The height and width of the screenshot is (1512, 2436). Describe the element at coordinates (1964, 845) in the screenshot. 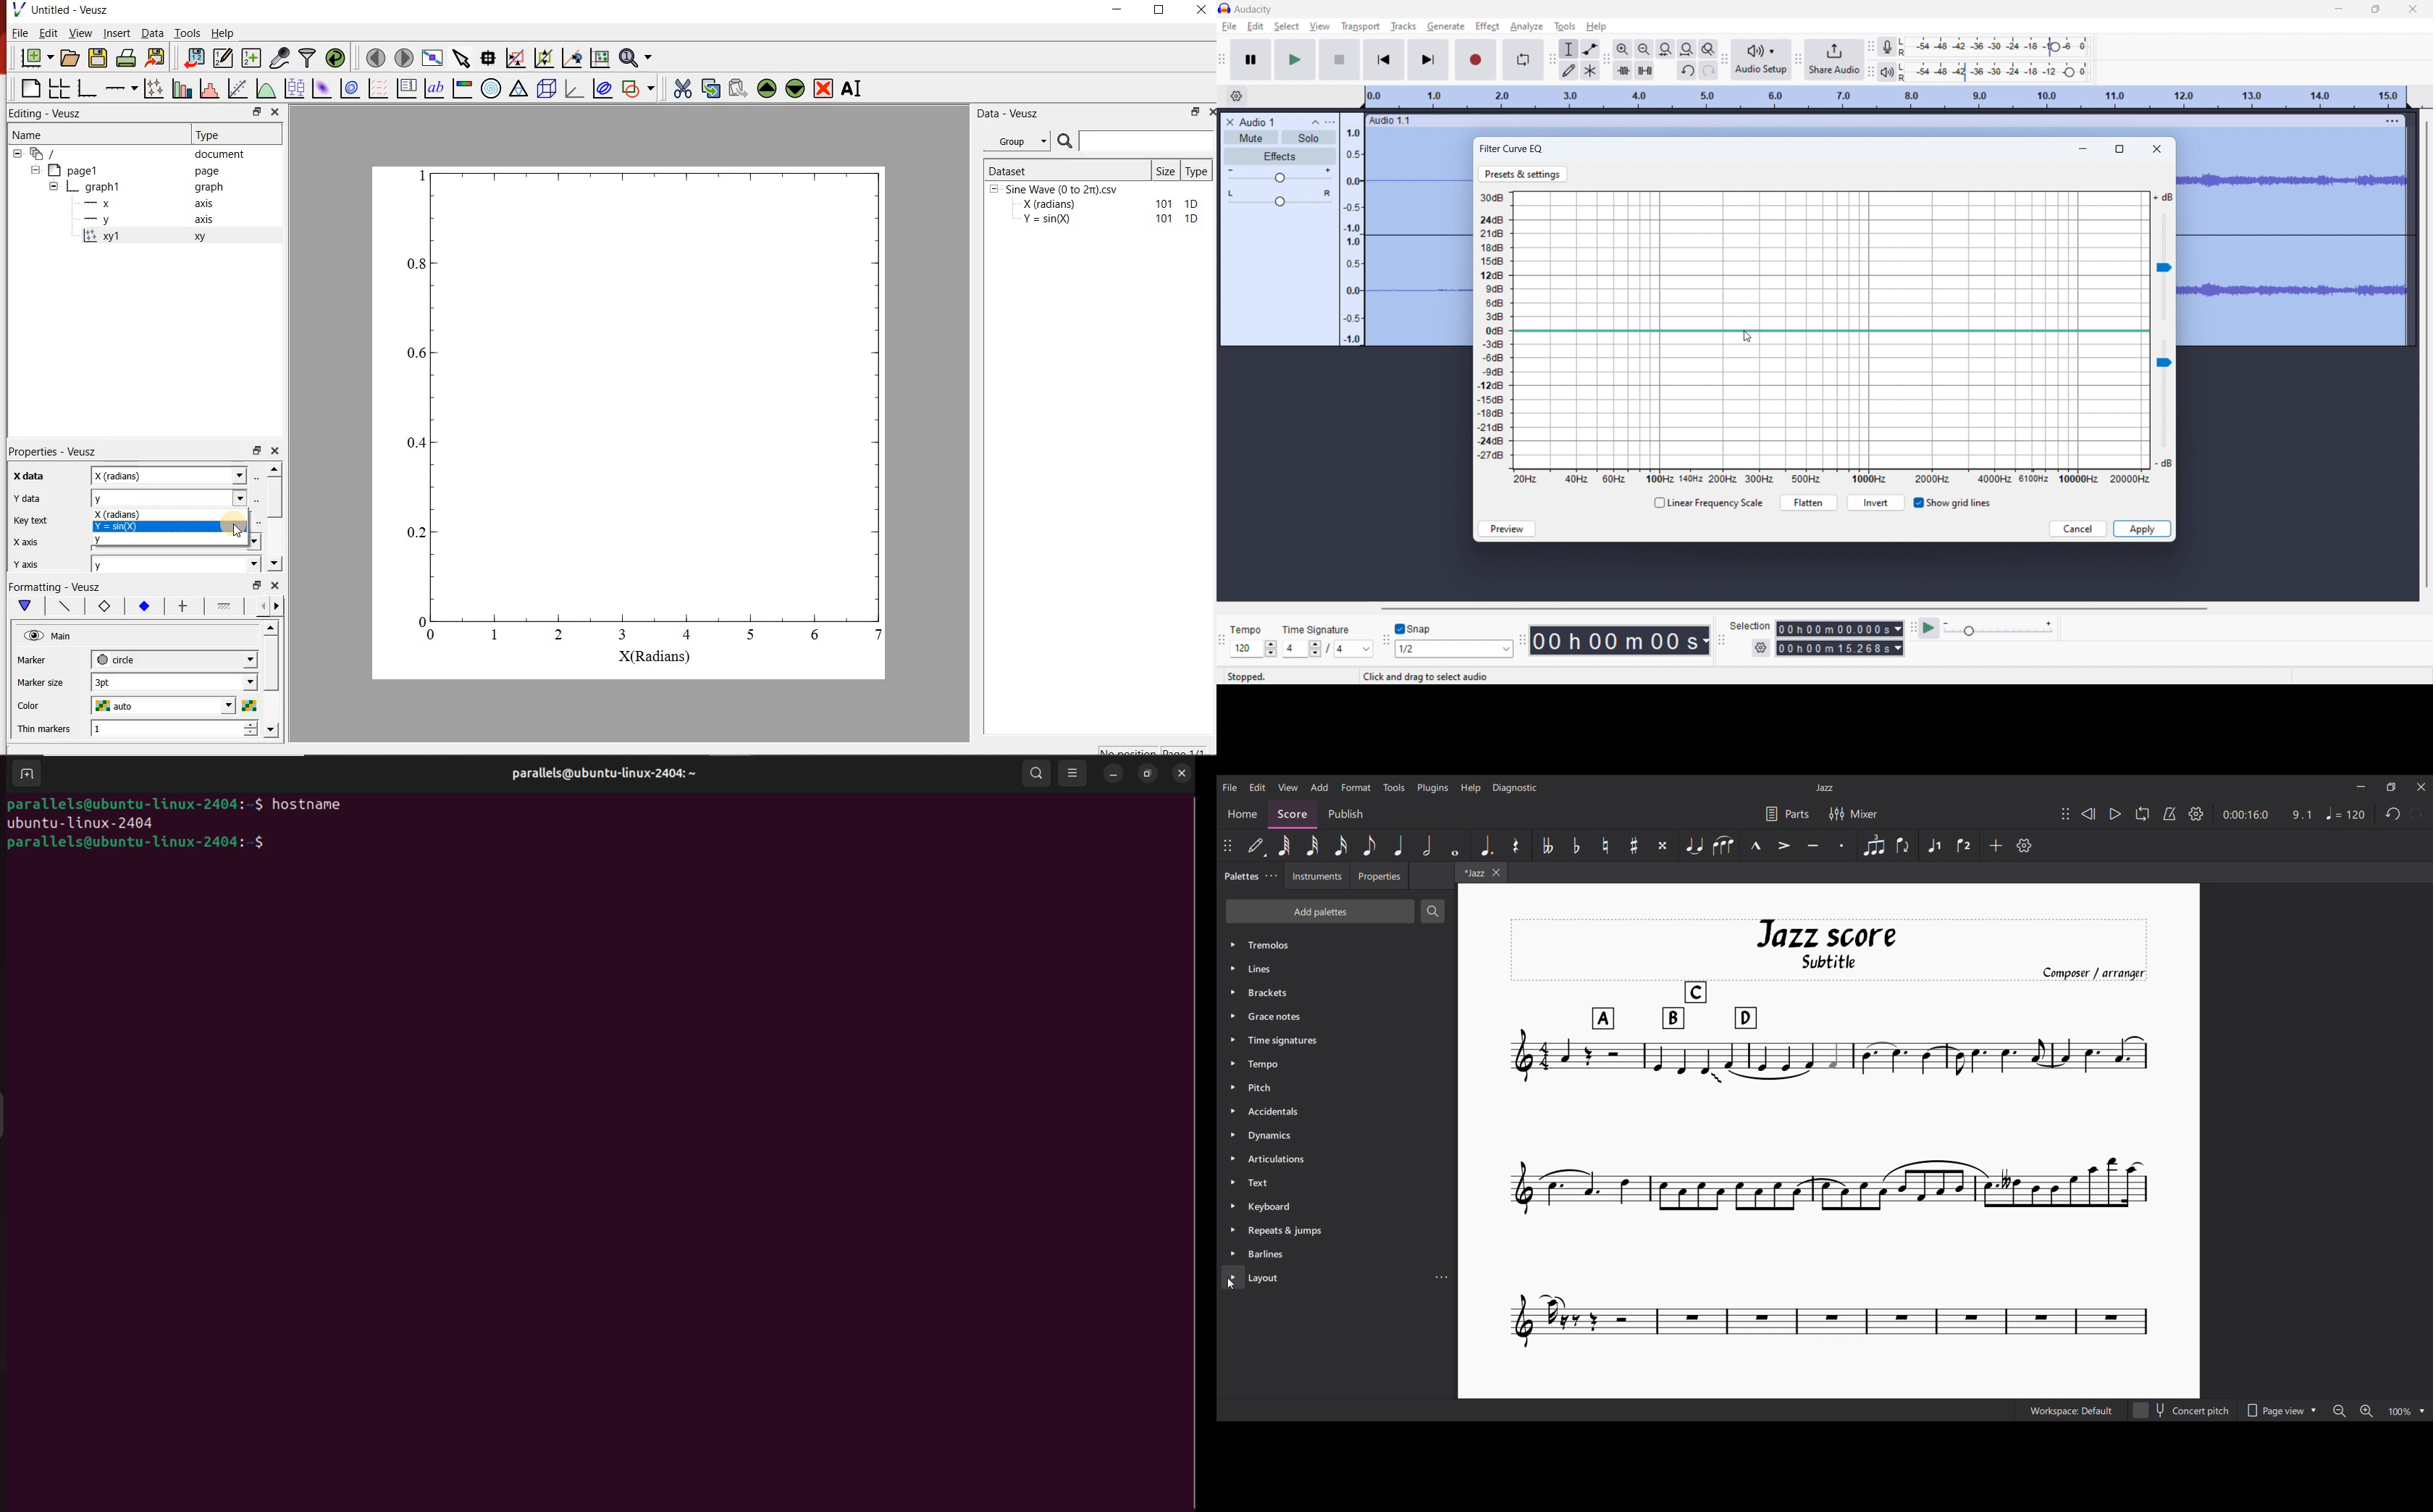

I see `Voice 2` at that location.